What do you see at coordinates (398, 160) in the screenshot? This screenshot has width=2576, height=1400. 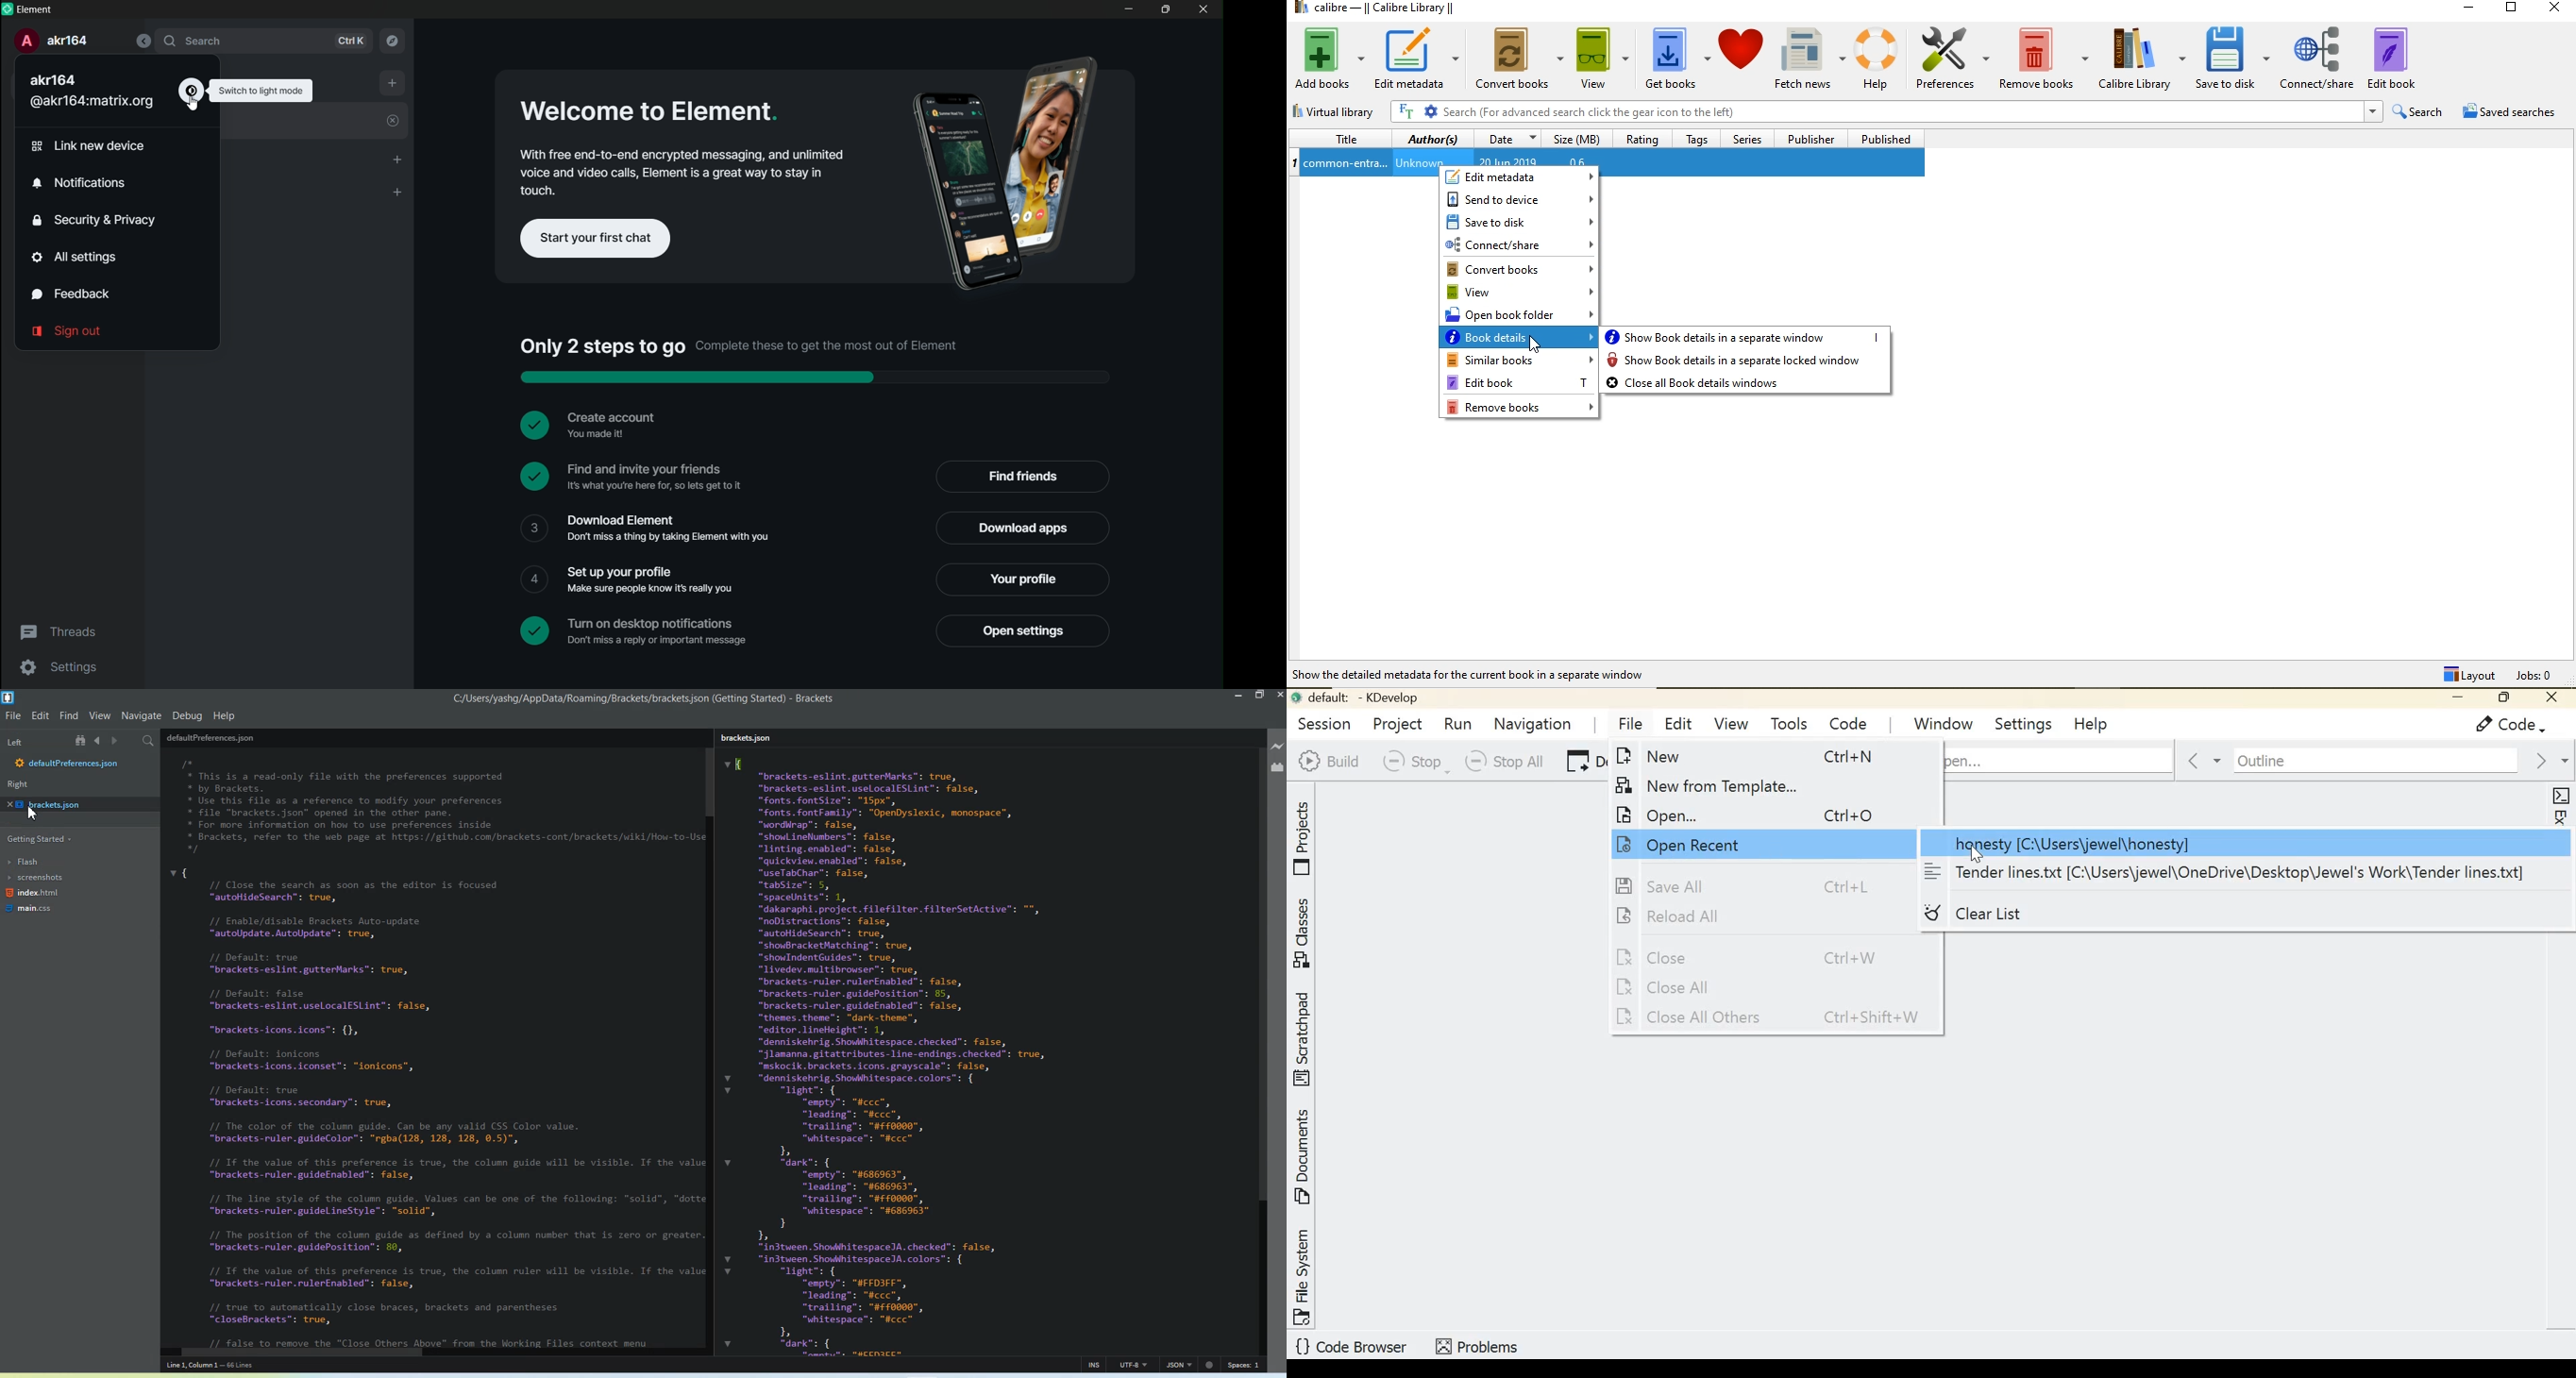 I see `start chat` at bounding box center [398, 160].